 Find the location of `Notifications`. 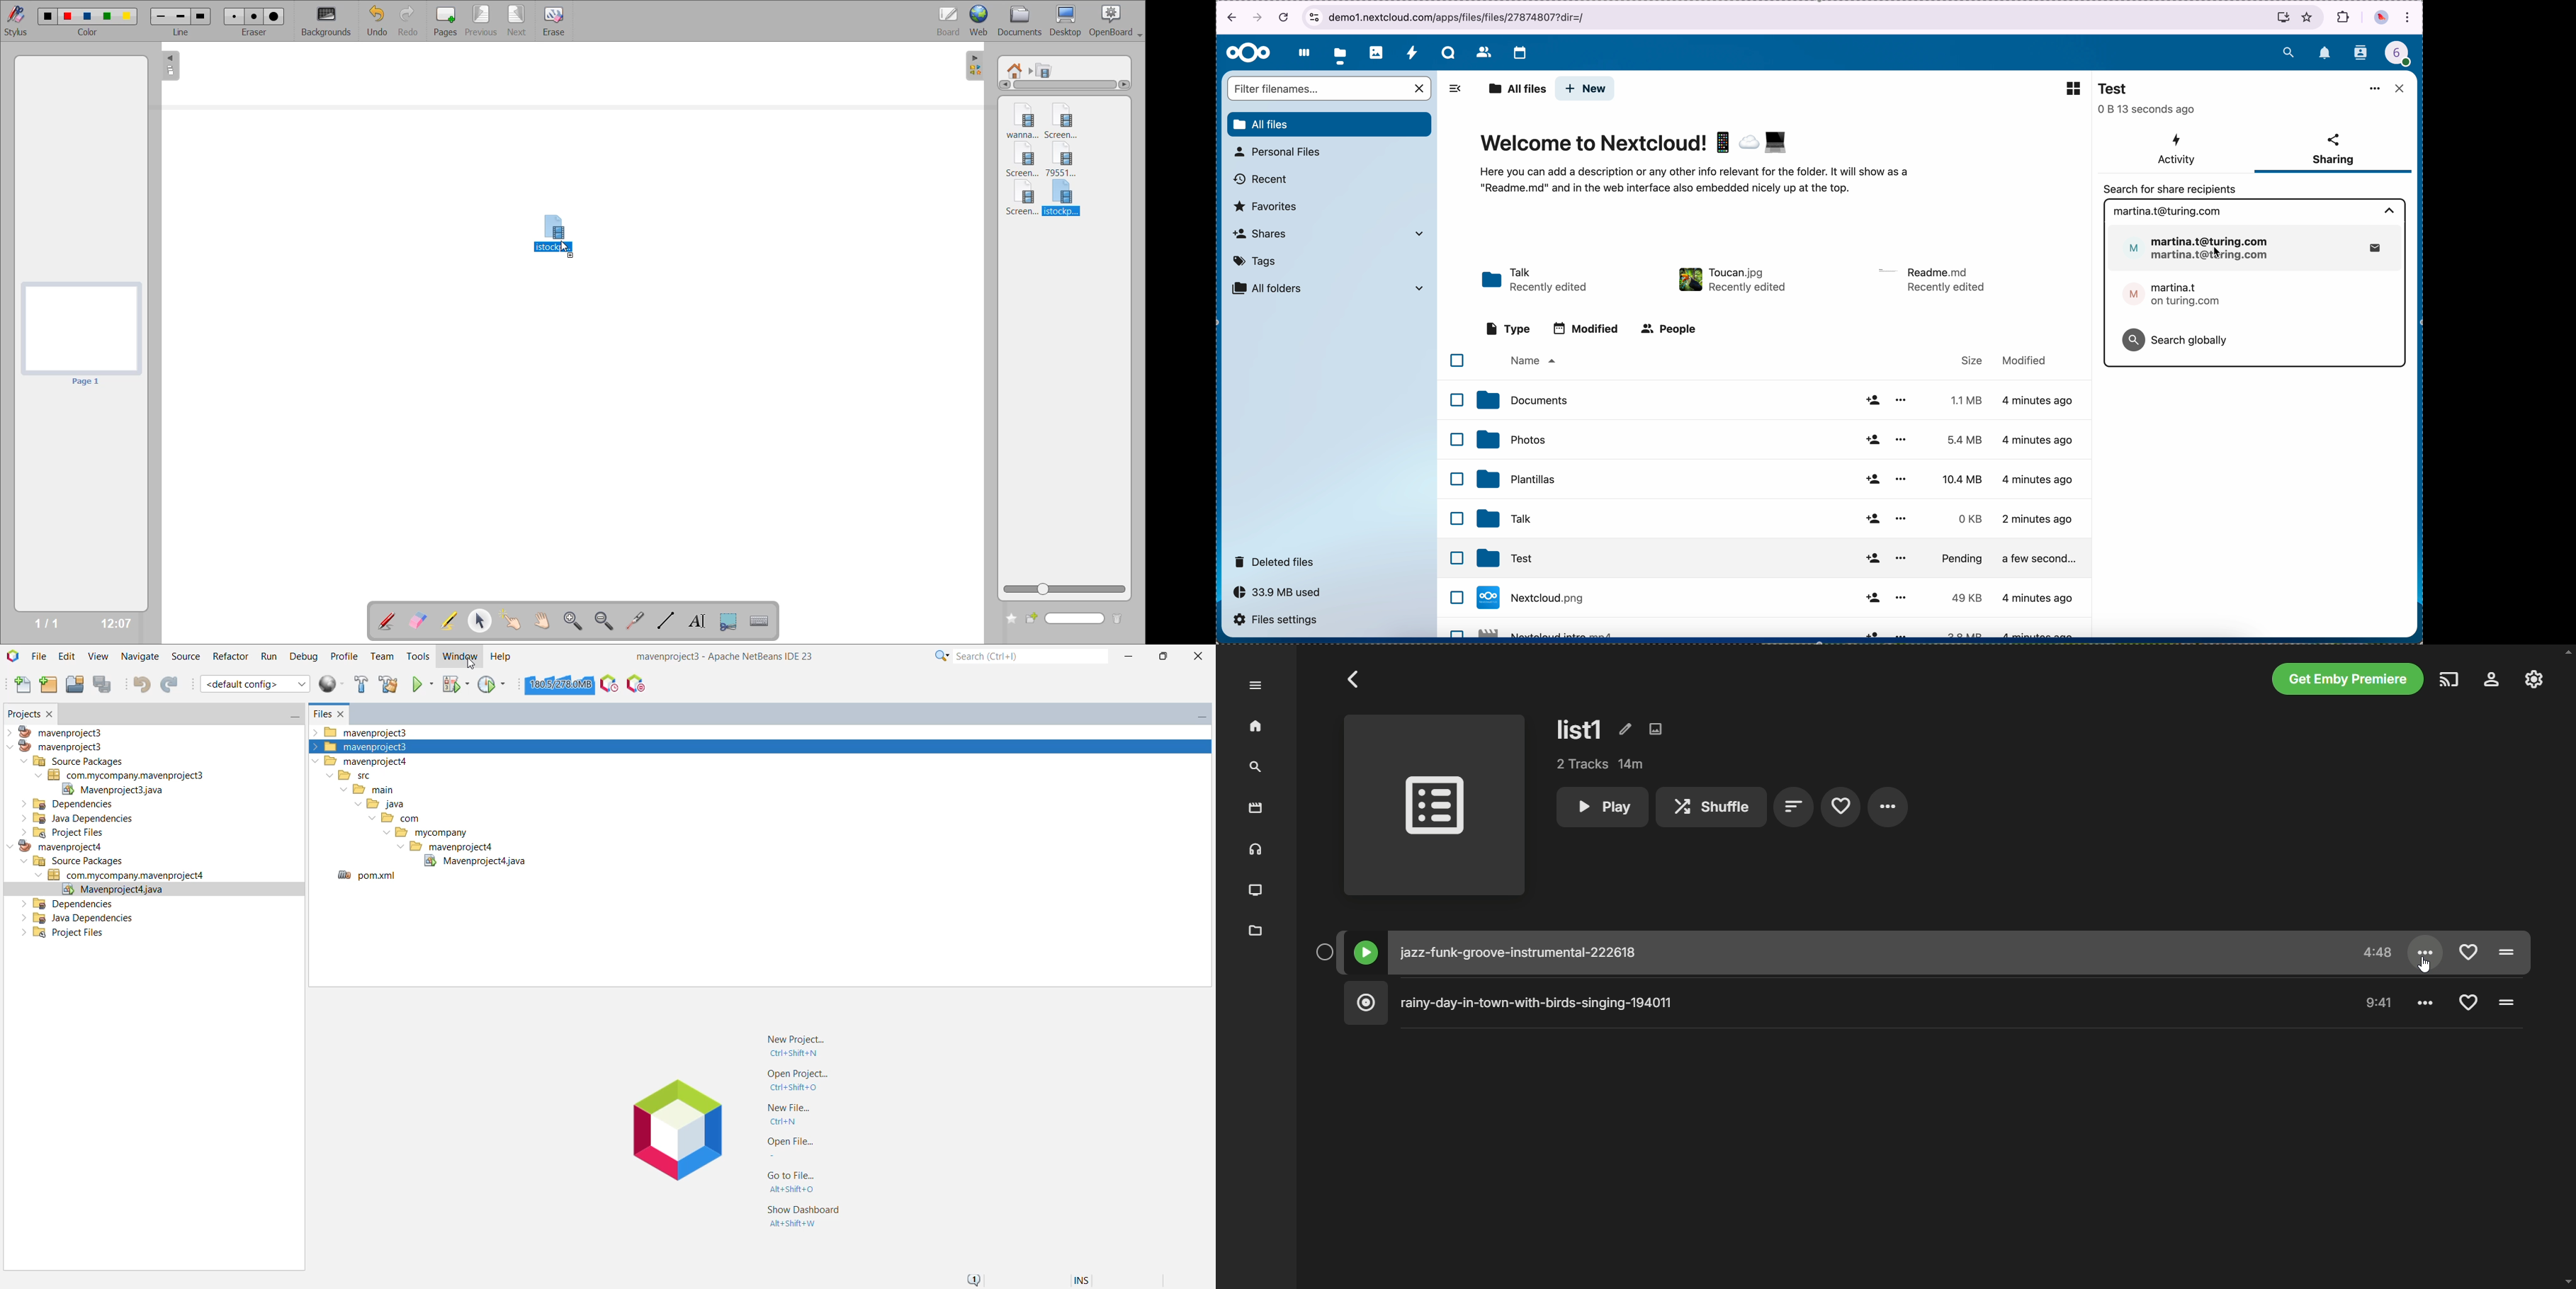

Notifications is located at coordinates (977, 1278).